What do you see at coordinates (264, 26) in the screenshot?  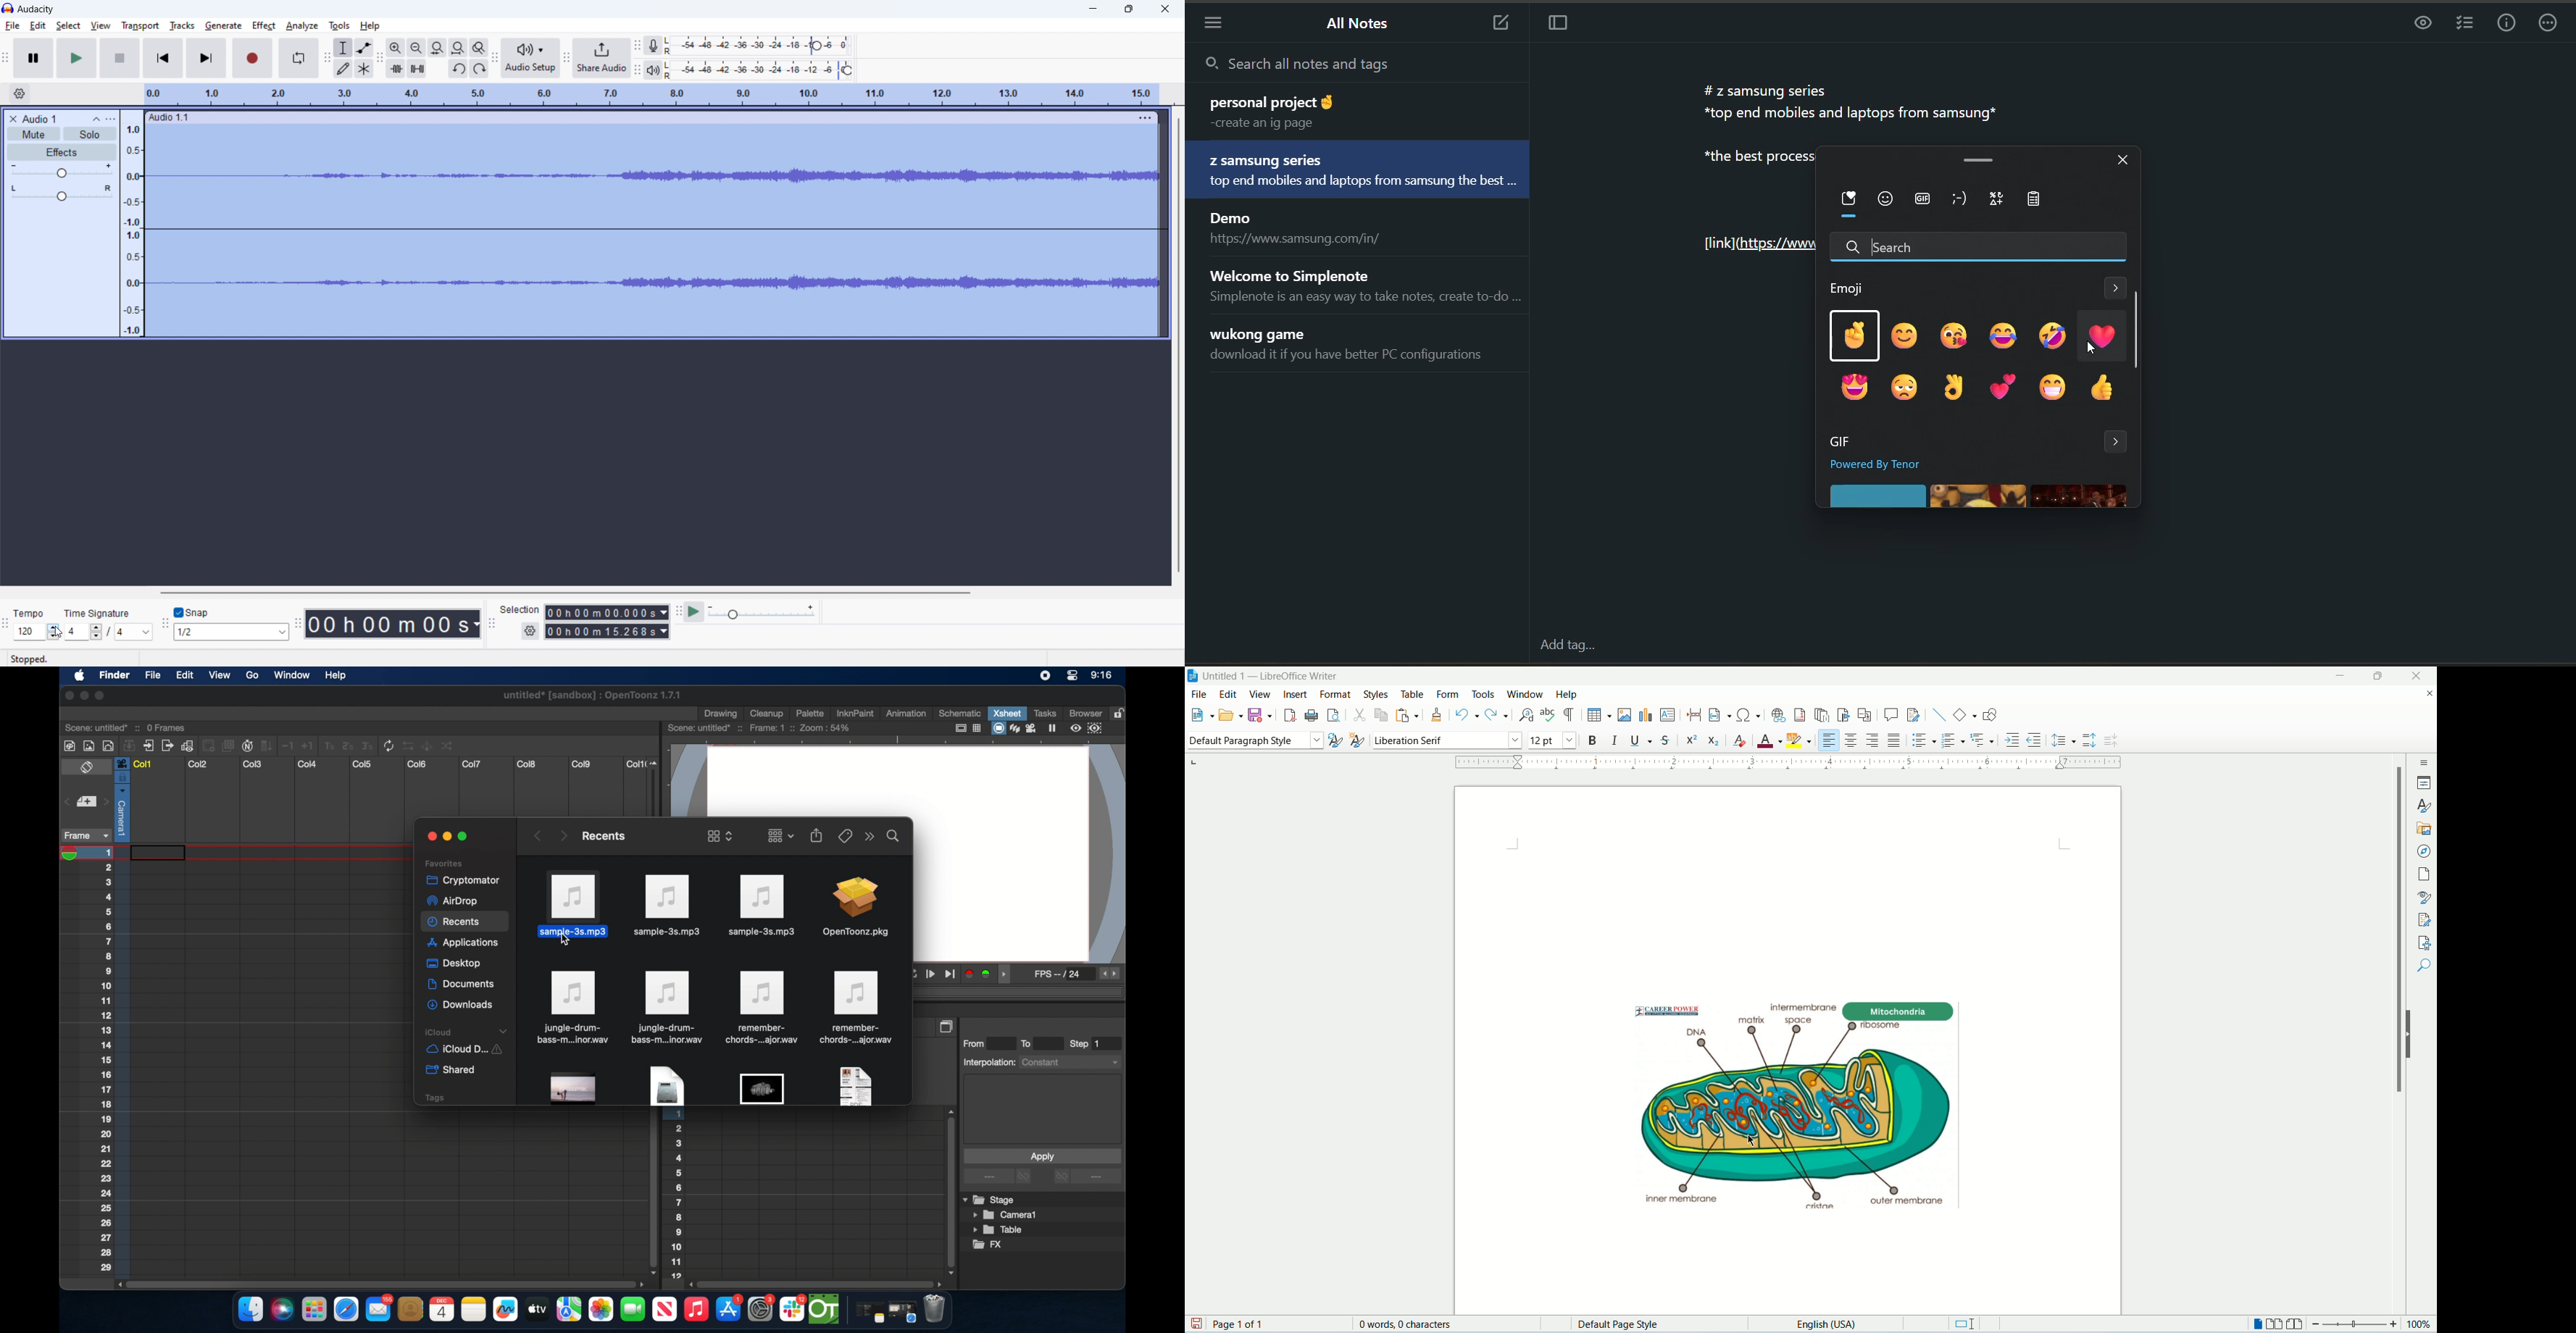 I see `effect` at bounding box center [264, 26].